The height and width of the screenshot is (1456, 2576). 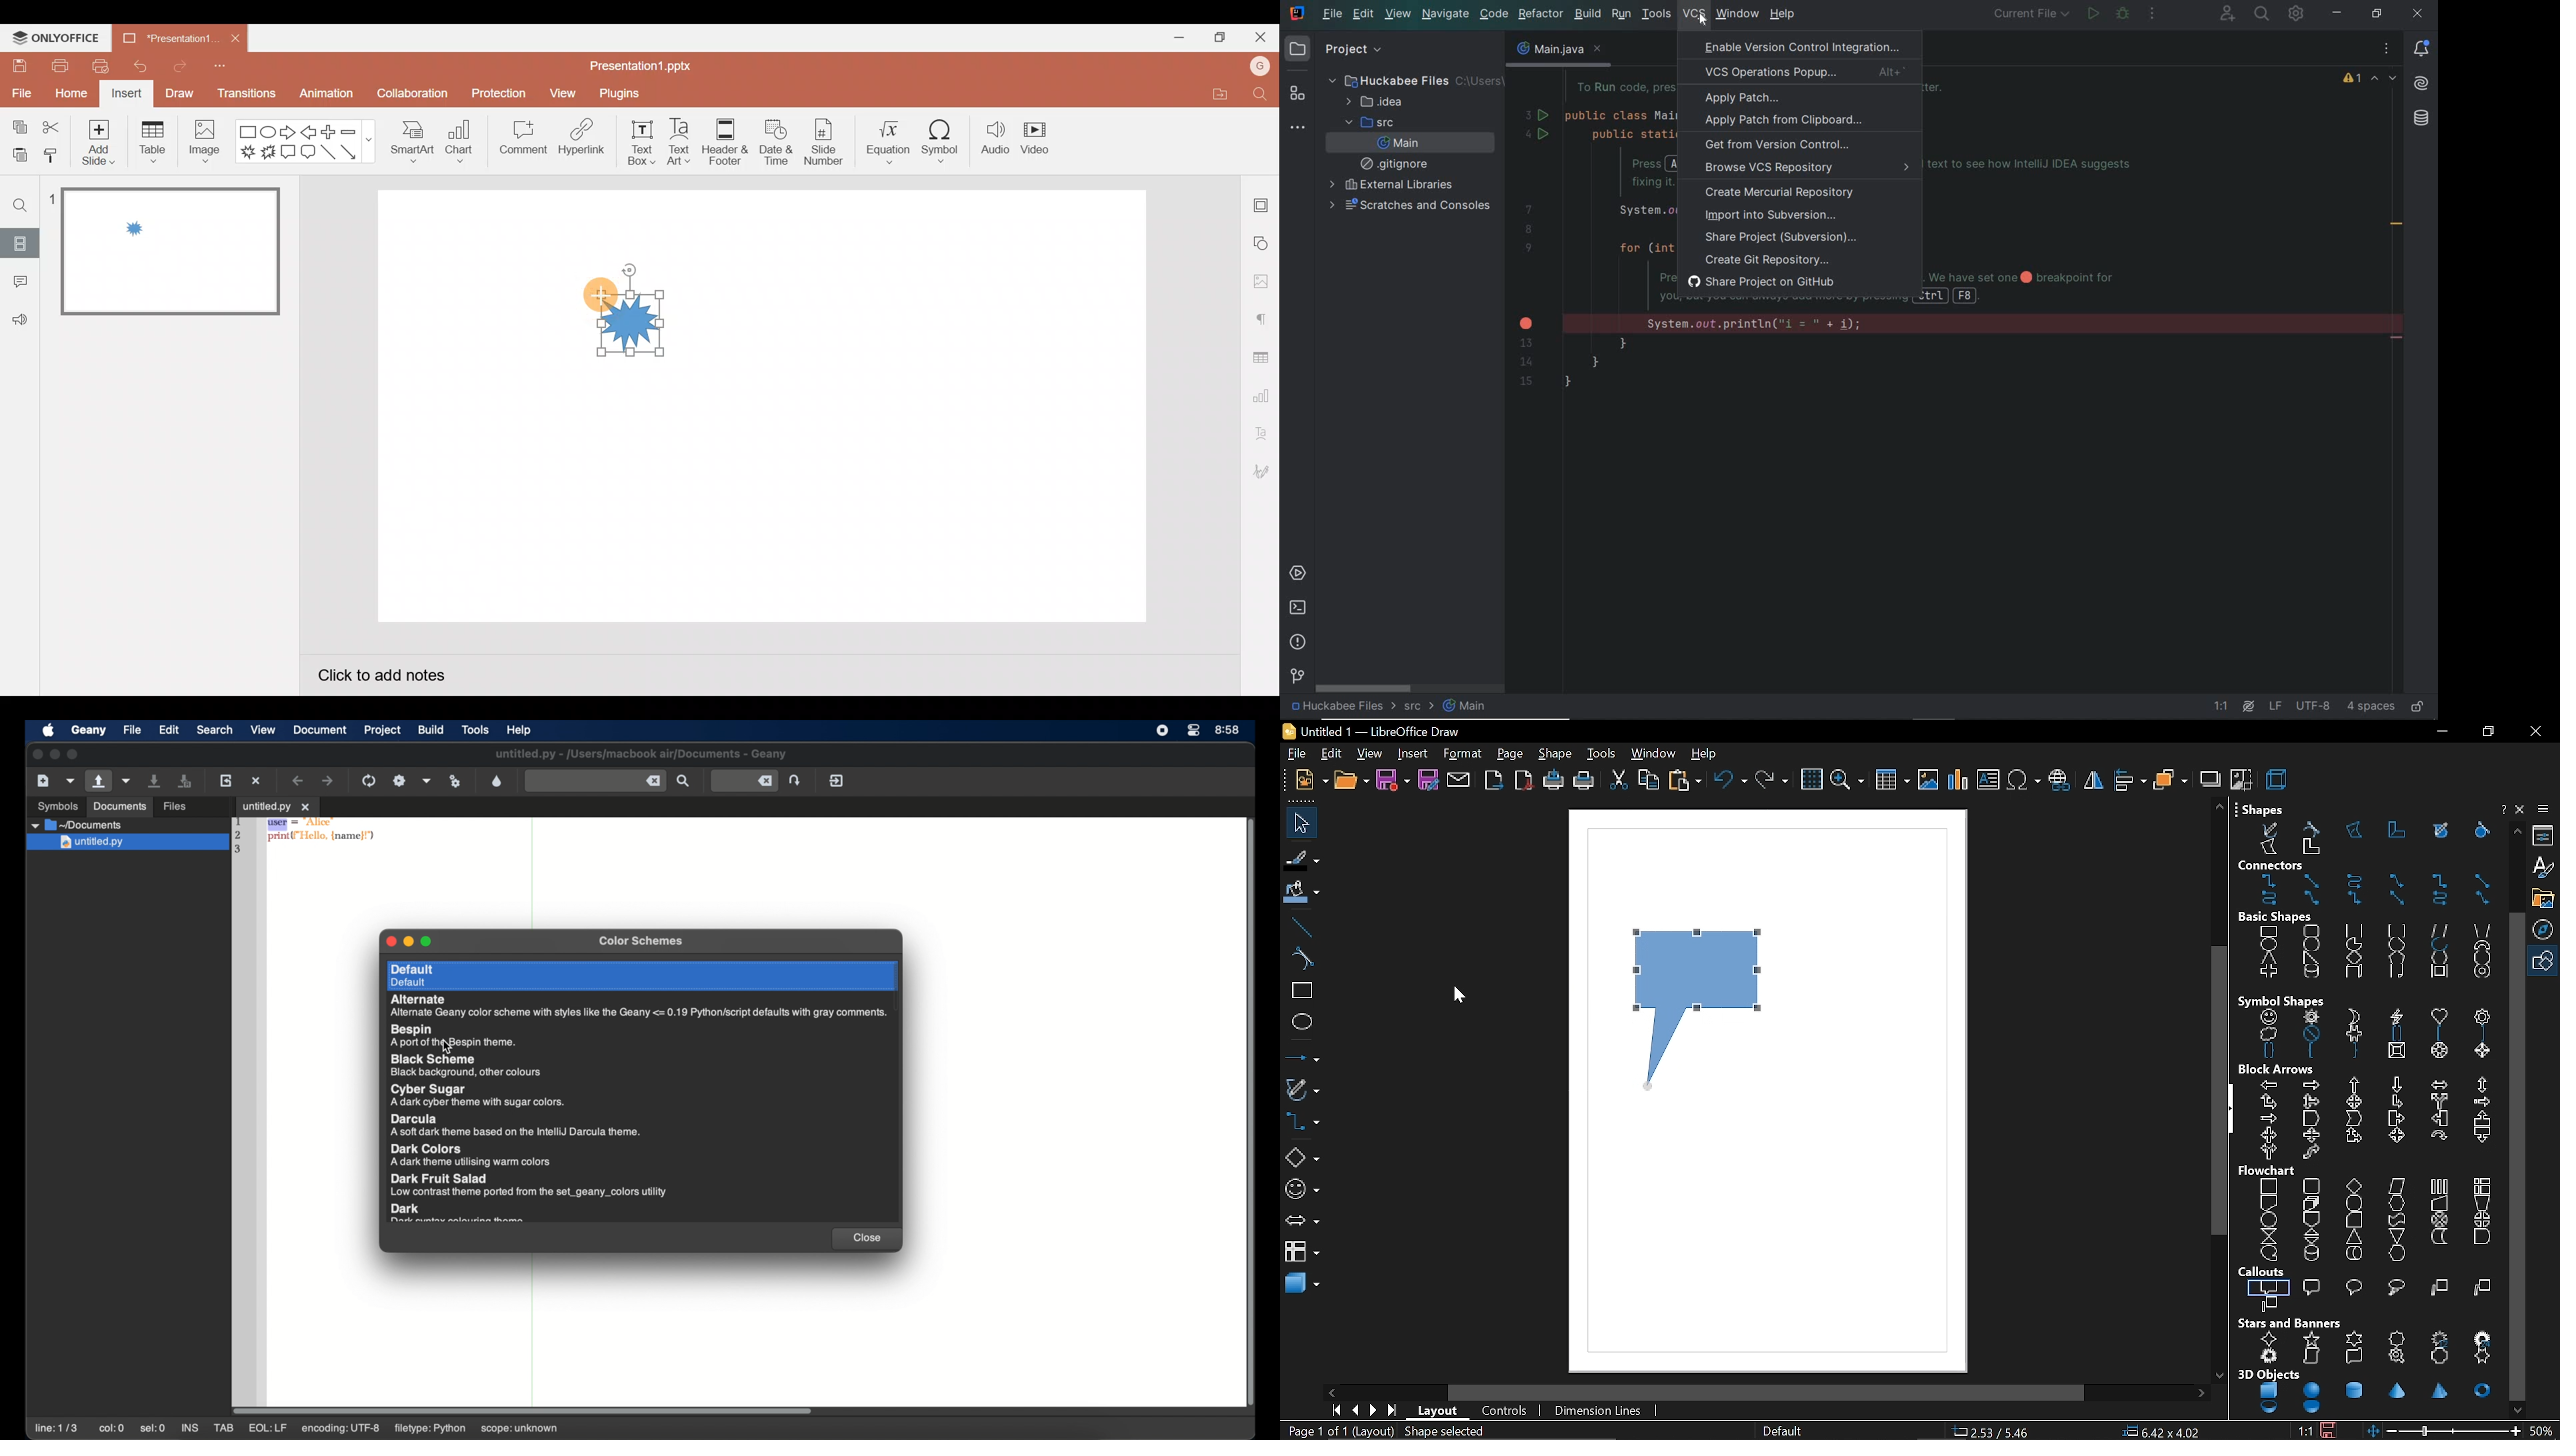 What do you see at coordinates (1382, 730) in the screenshot?
I see `current window` at bounding box center [1382, 730].